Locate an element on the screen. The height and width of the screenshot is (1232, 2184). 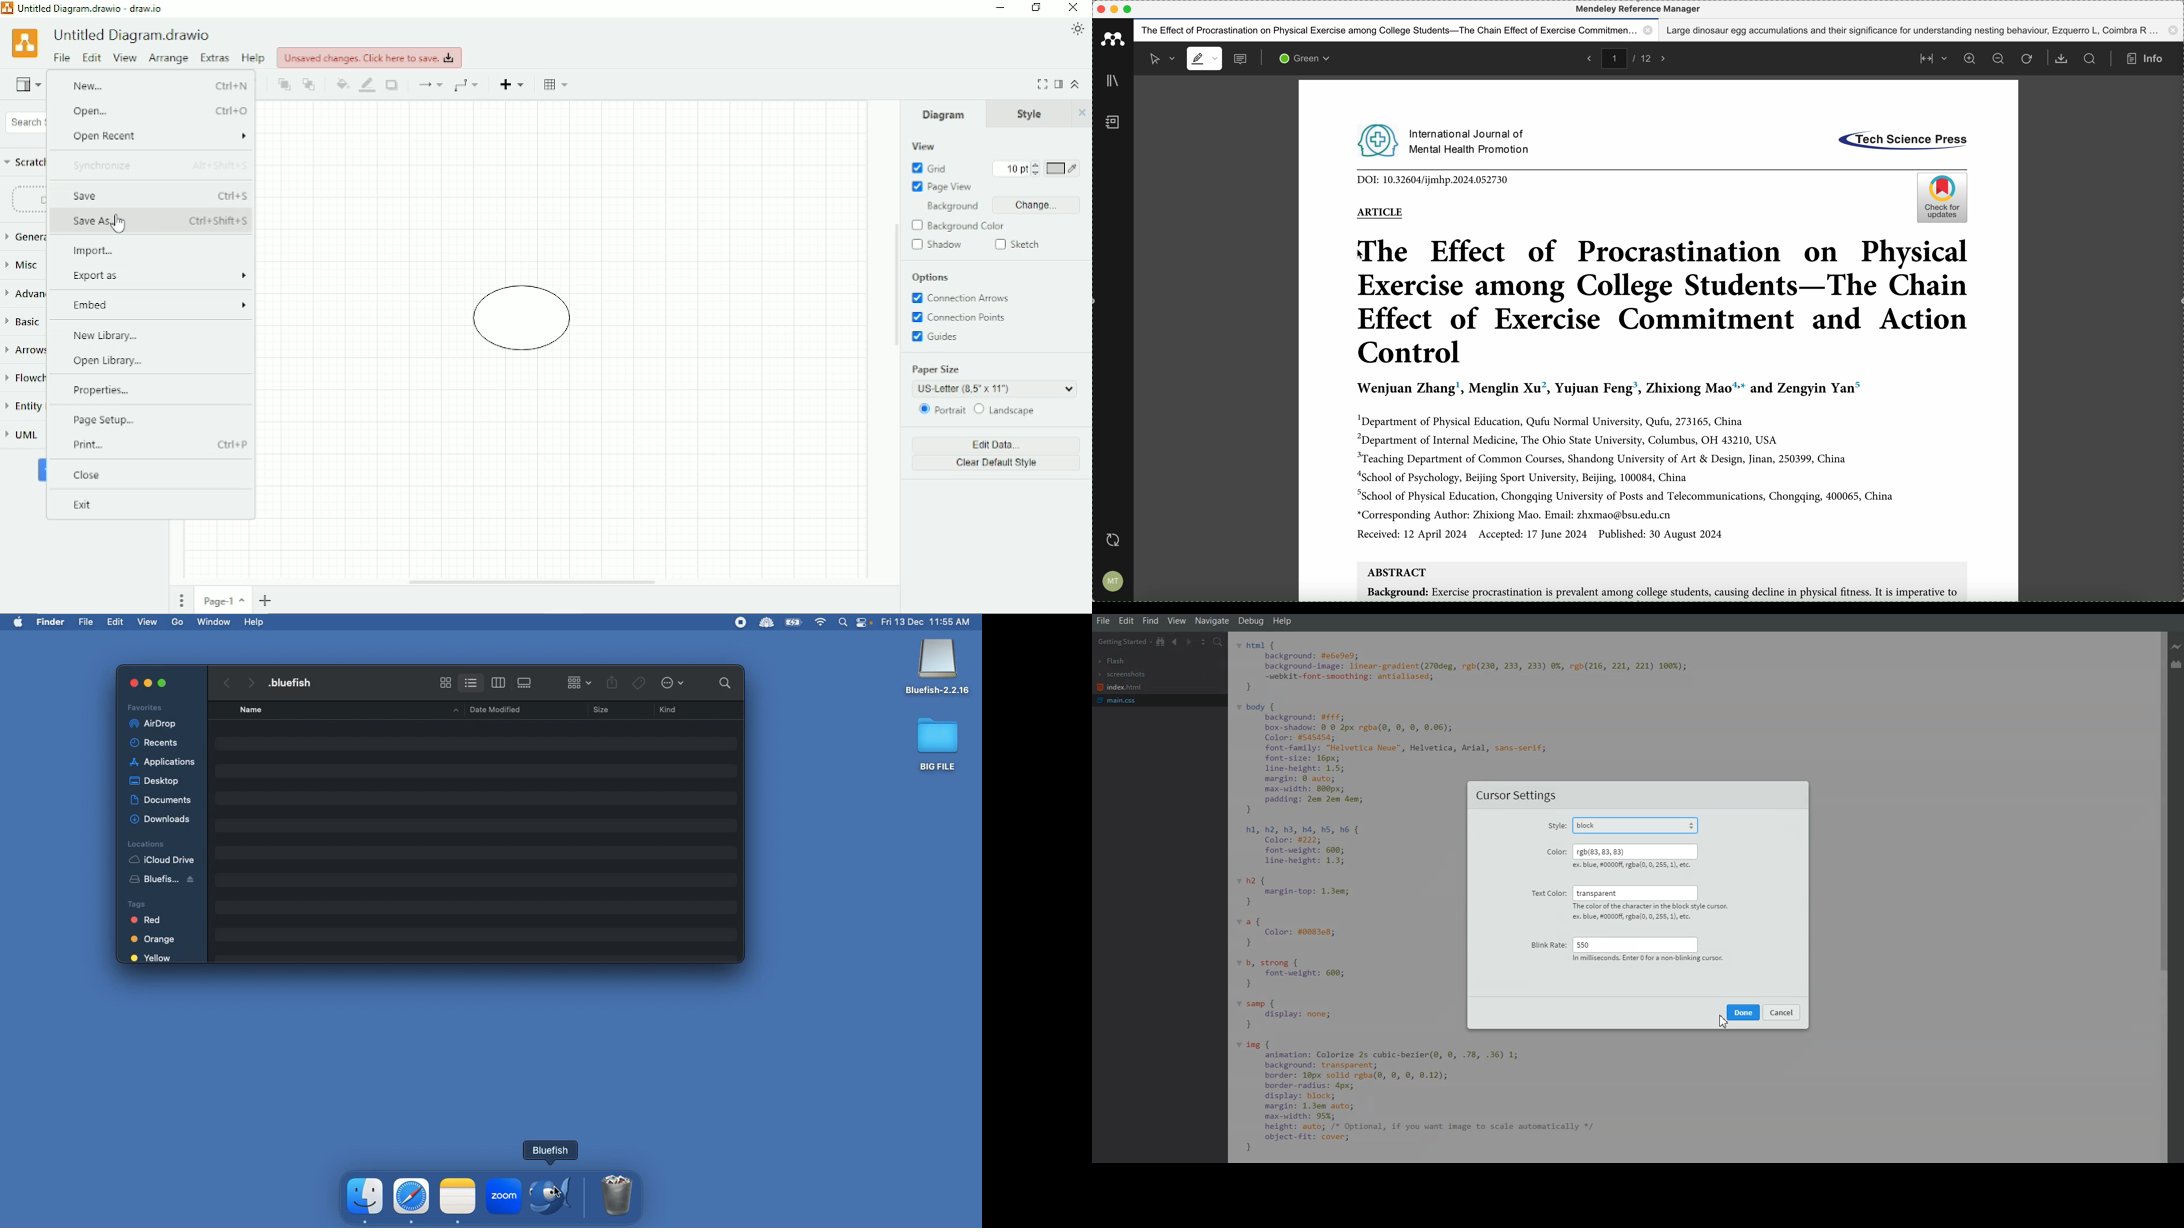
mac logo is located at coordinates (18, 621).